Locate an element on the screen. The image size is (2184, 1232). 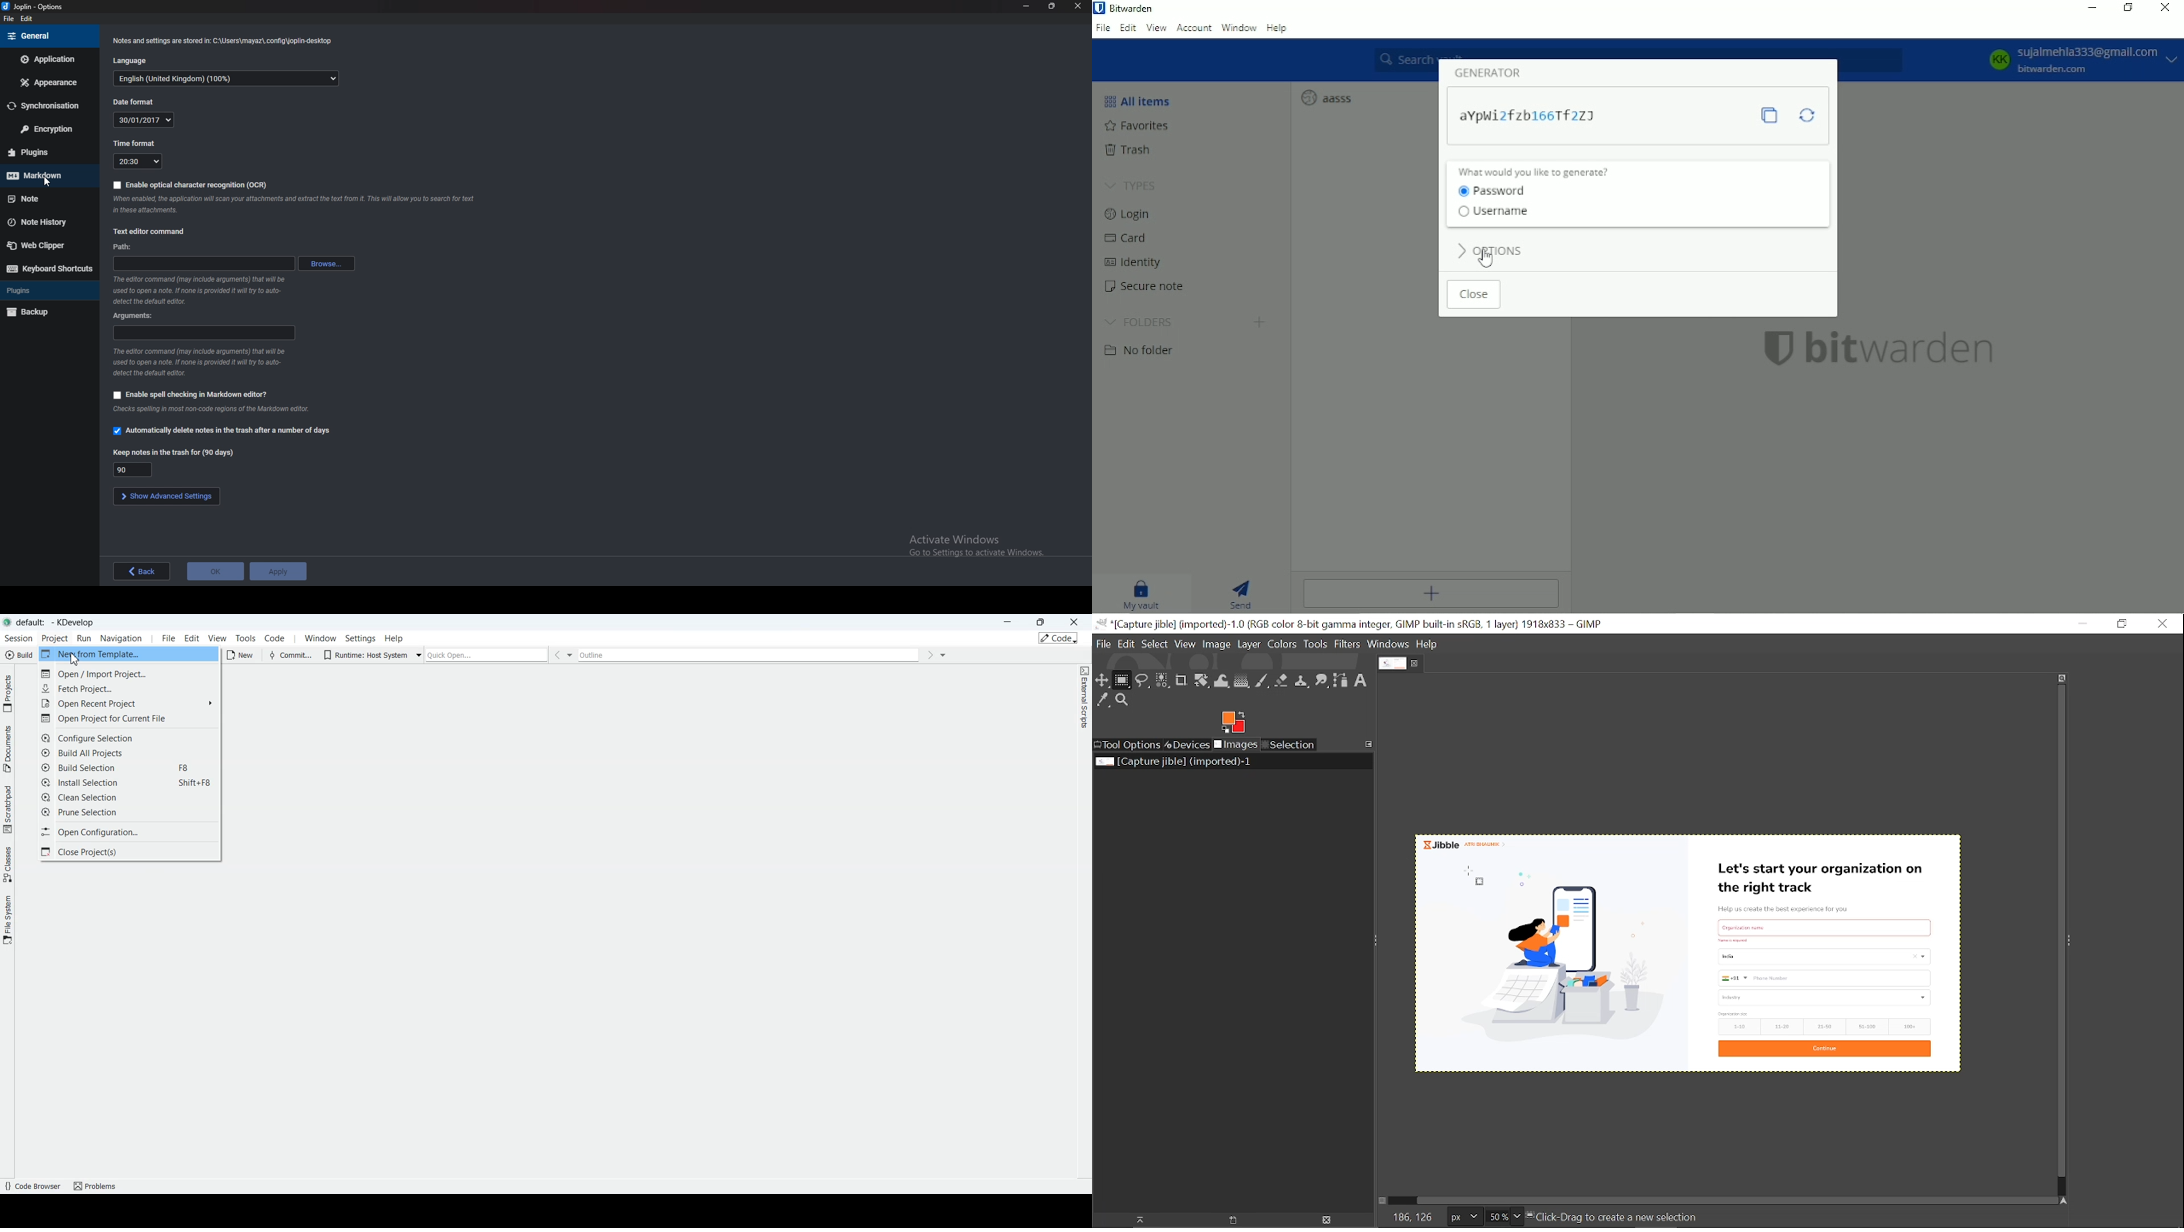
note is located at coordinates (46, 198).